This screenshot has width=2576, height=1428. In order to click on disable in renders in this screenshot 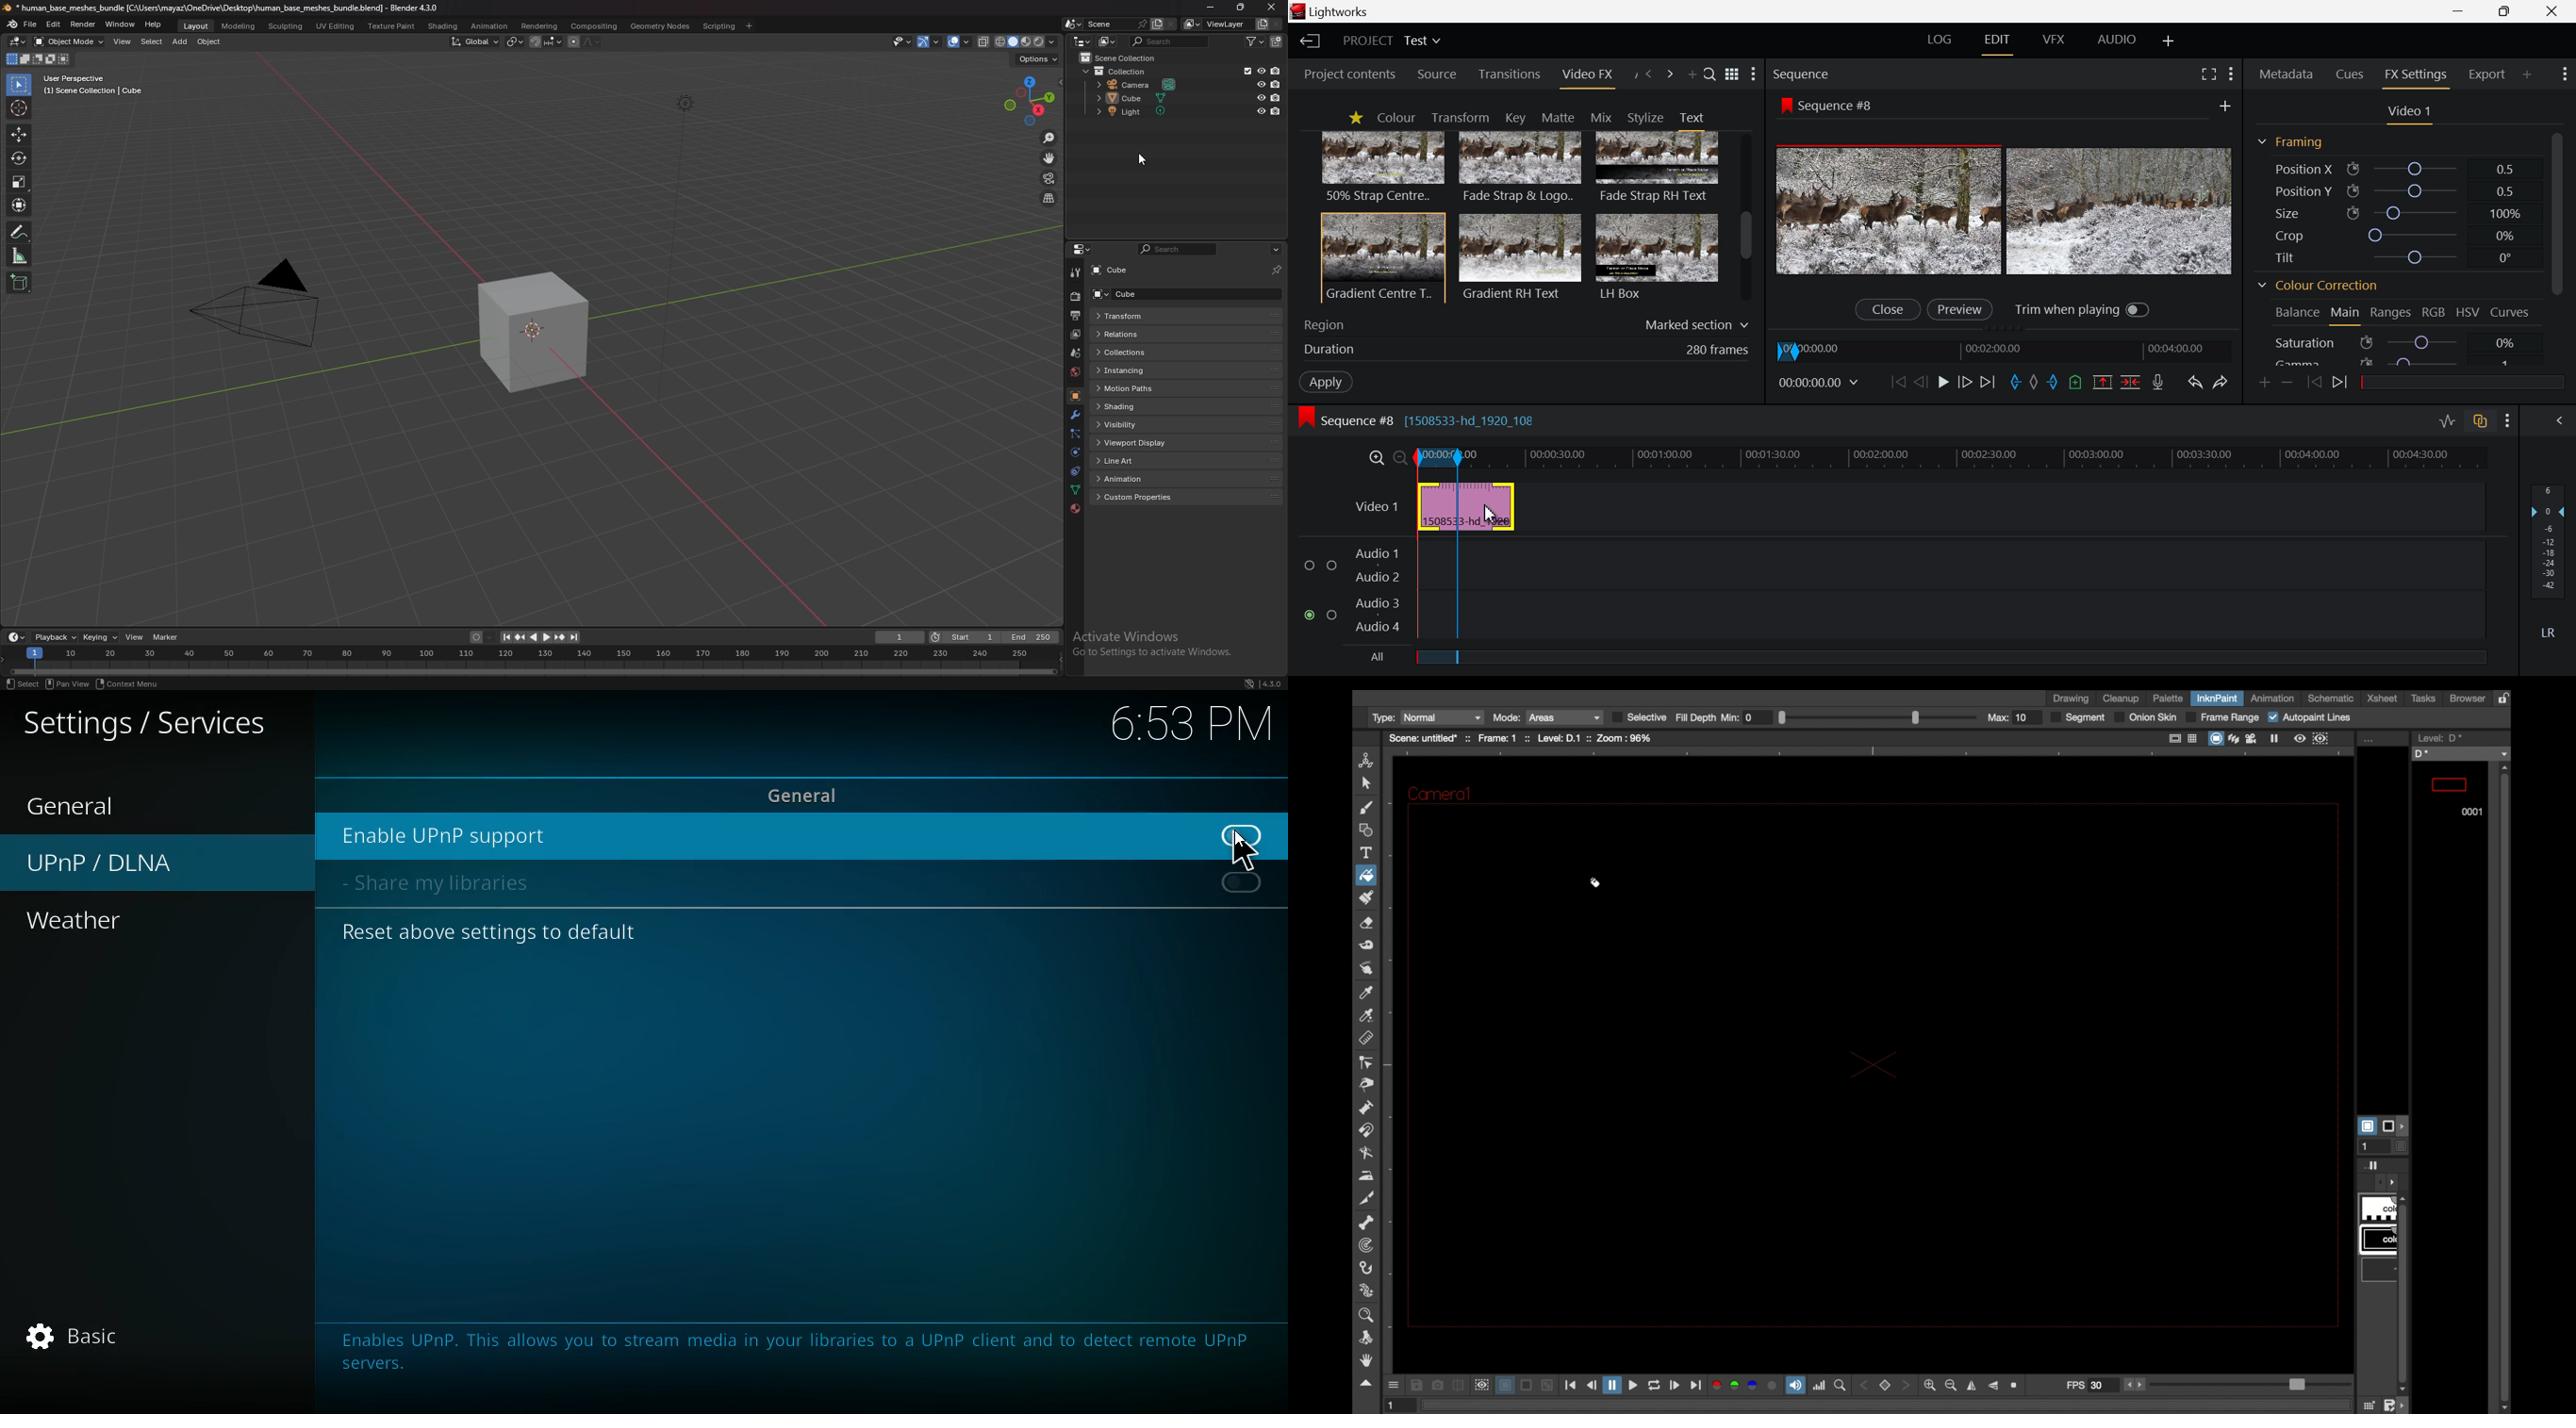, I will do `click(1276, 70)`.